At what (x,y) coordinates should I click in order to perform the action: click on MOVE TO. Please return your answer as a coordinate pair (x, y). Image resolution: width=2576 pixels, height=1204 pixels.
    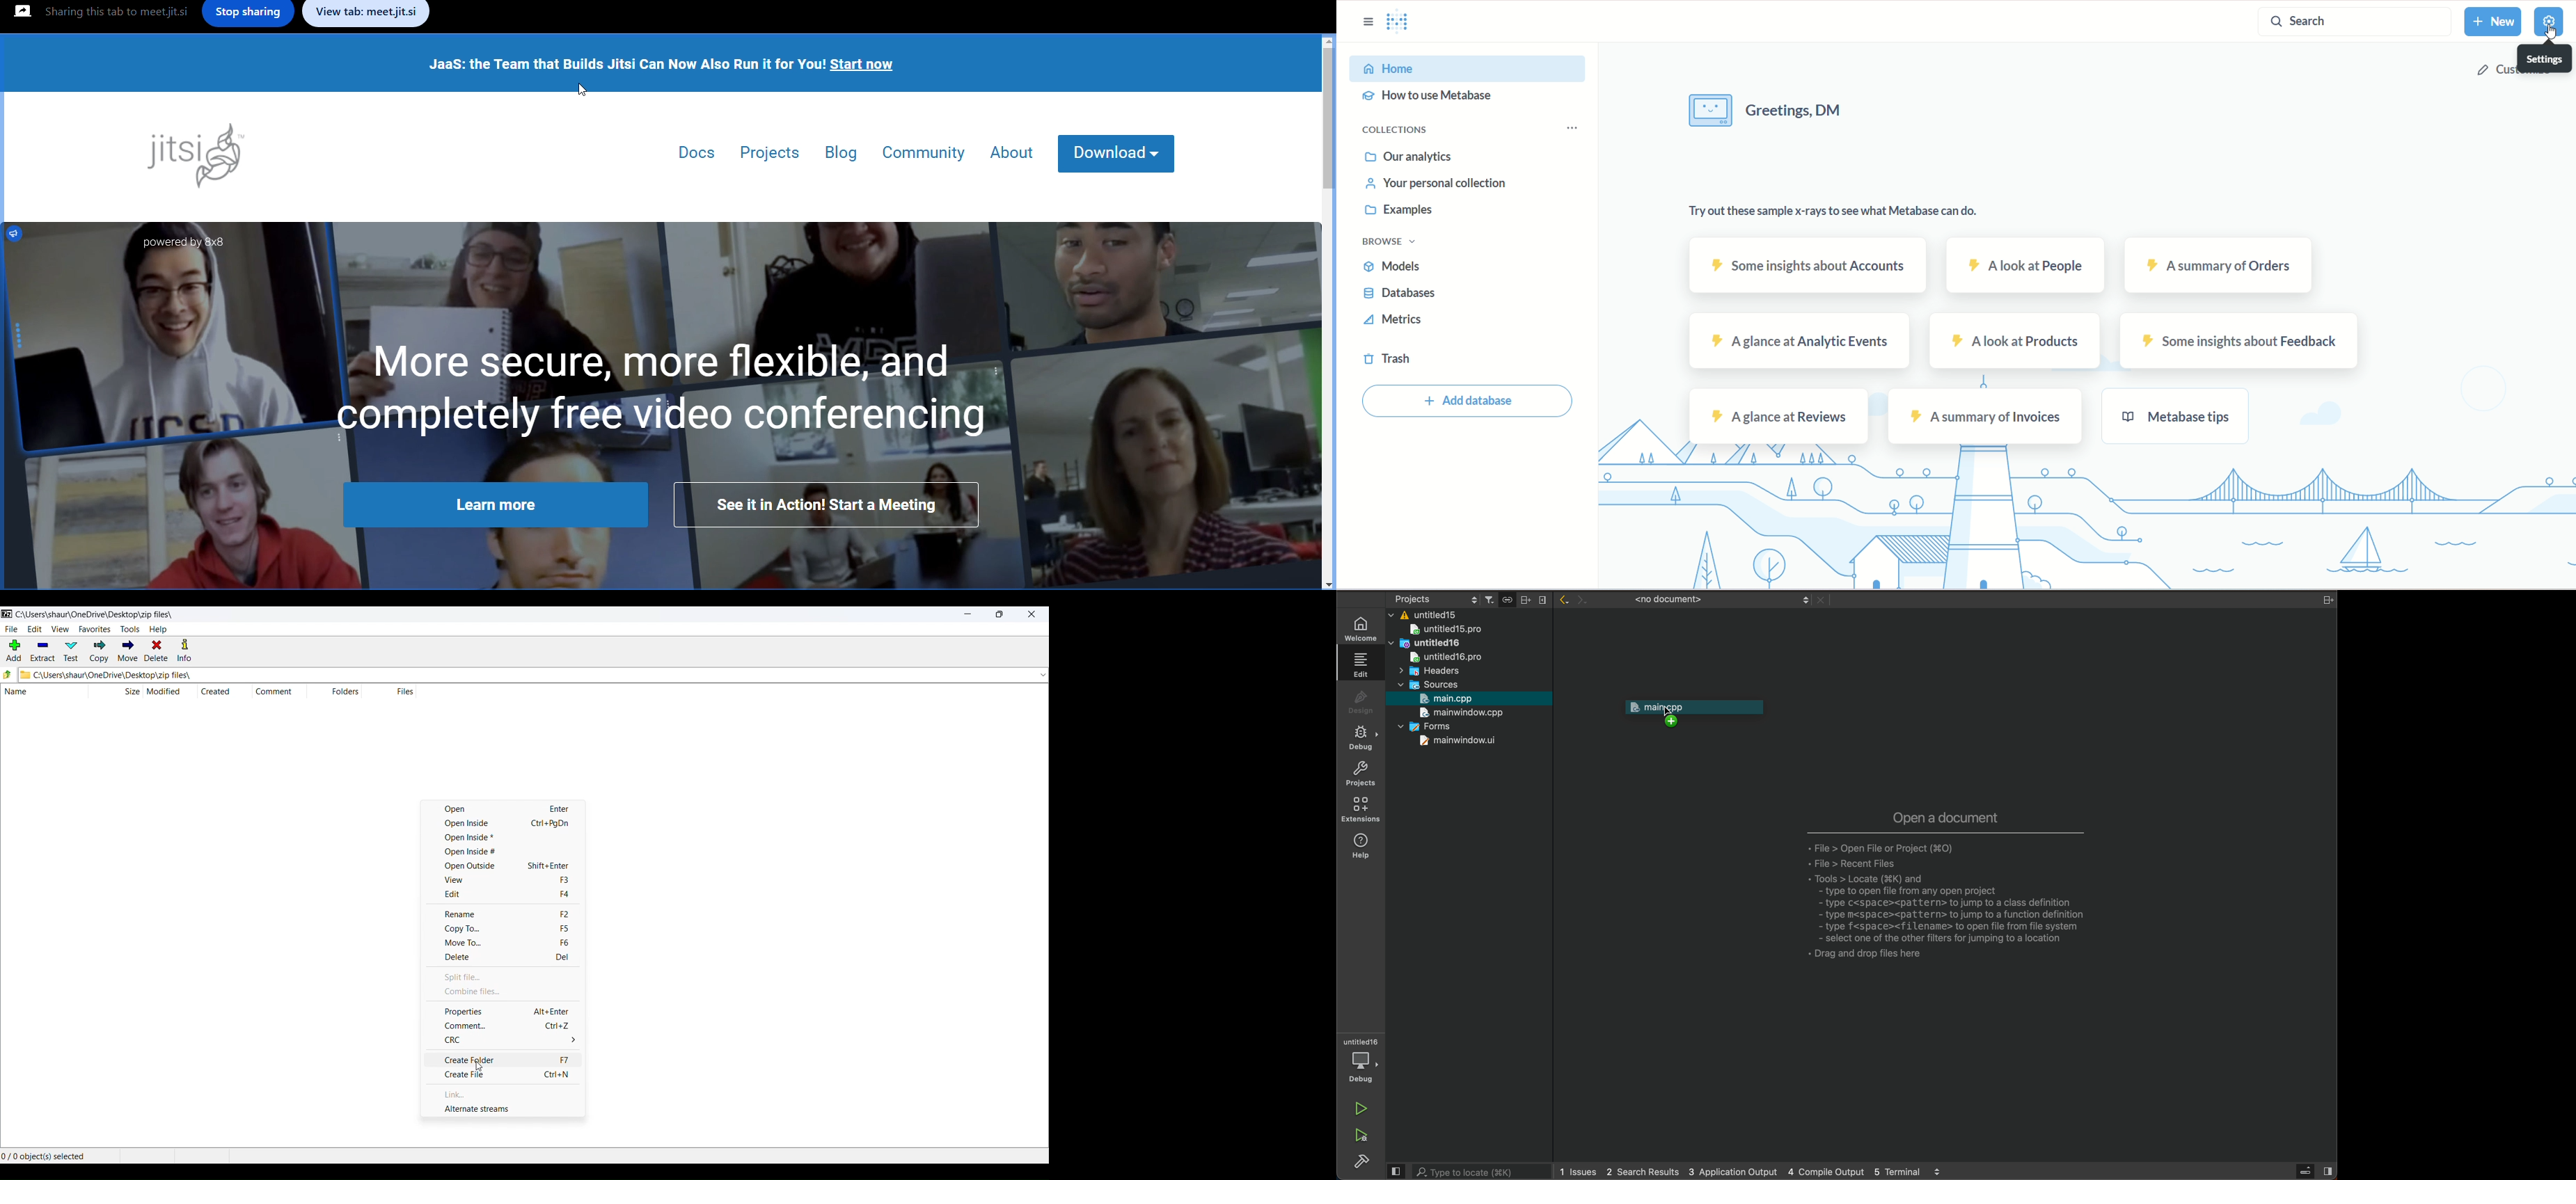
    Looking at the image, I should click on (519, 945).